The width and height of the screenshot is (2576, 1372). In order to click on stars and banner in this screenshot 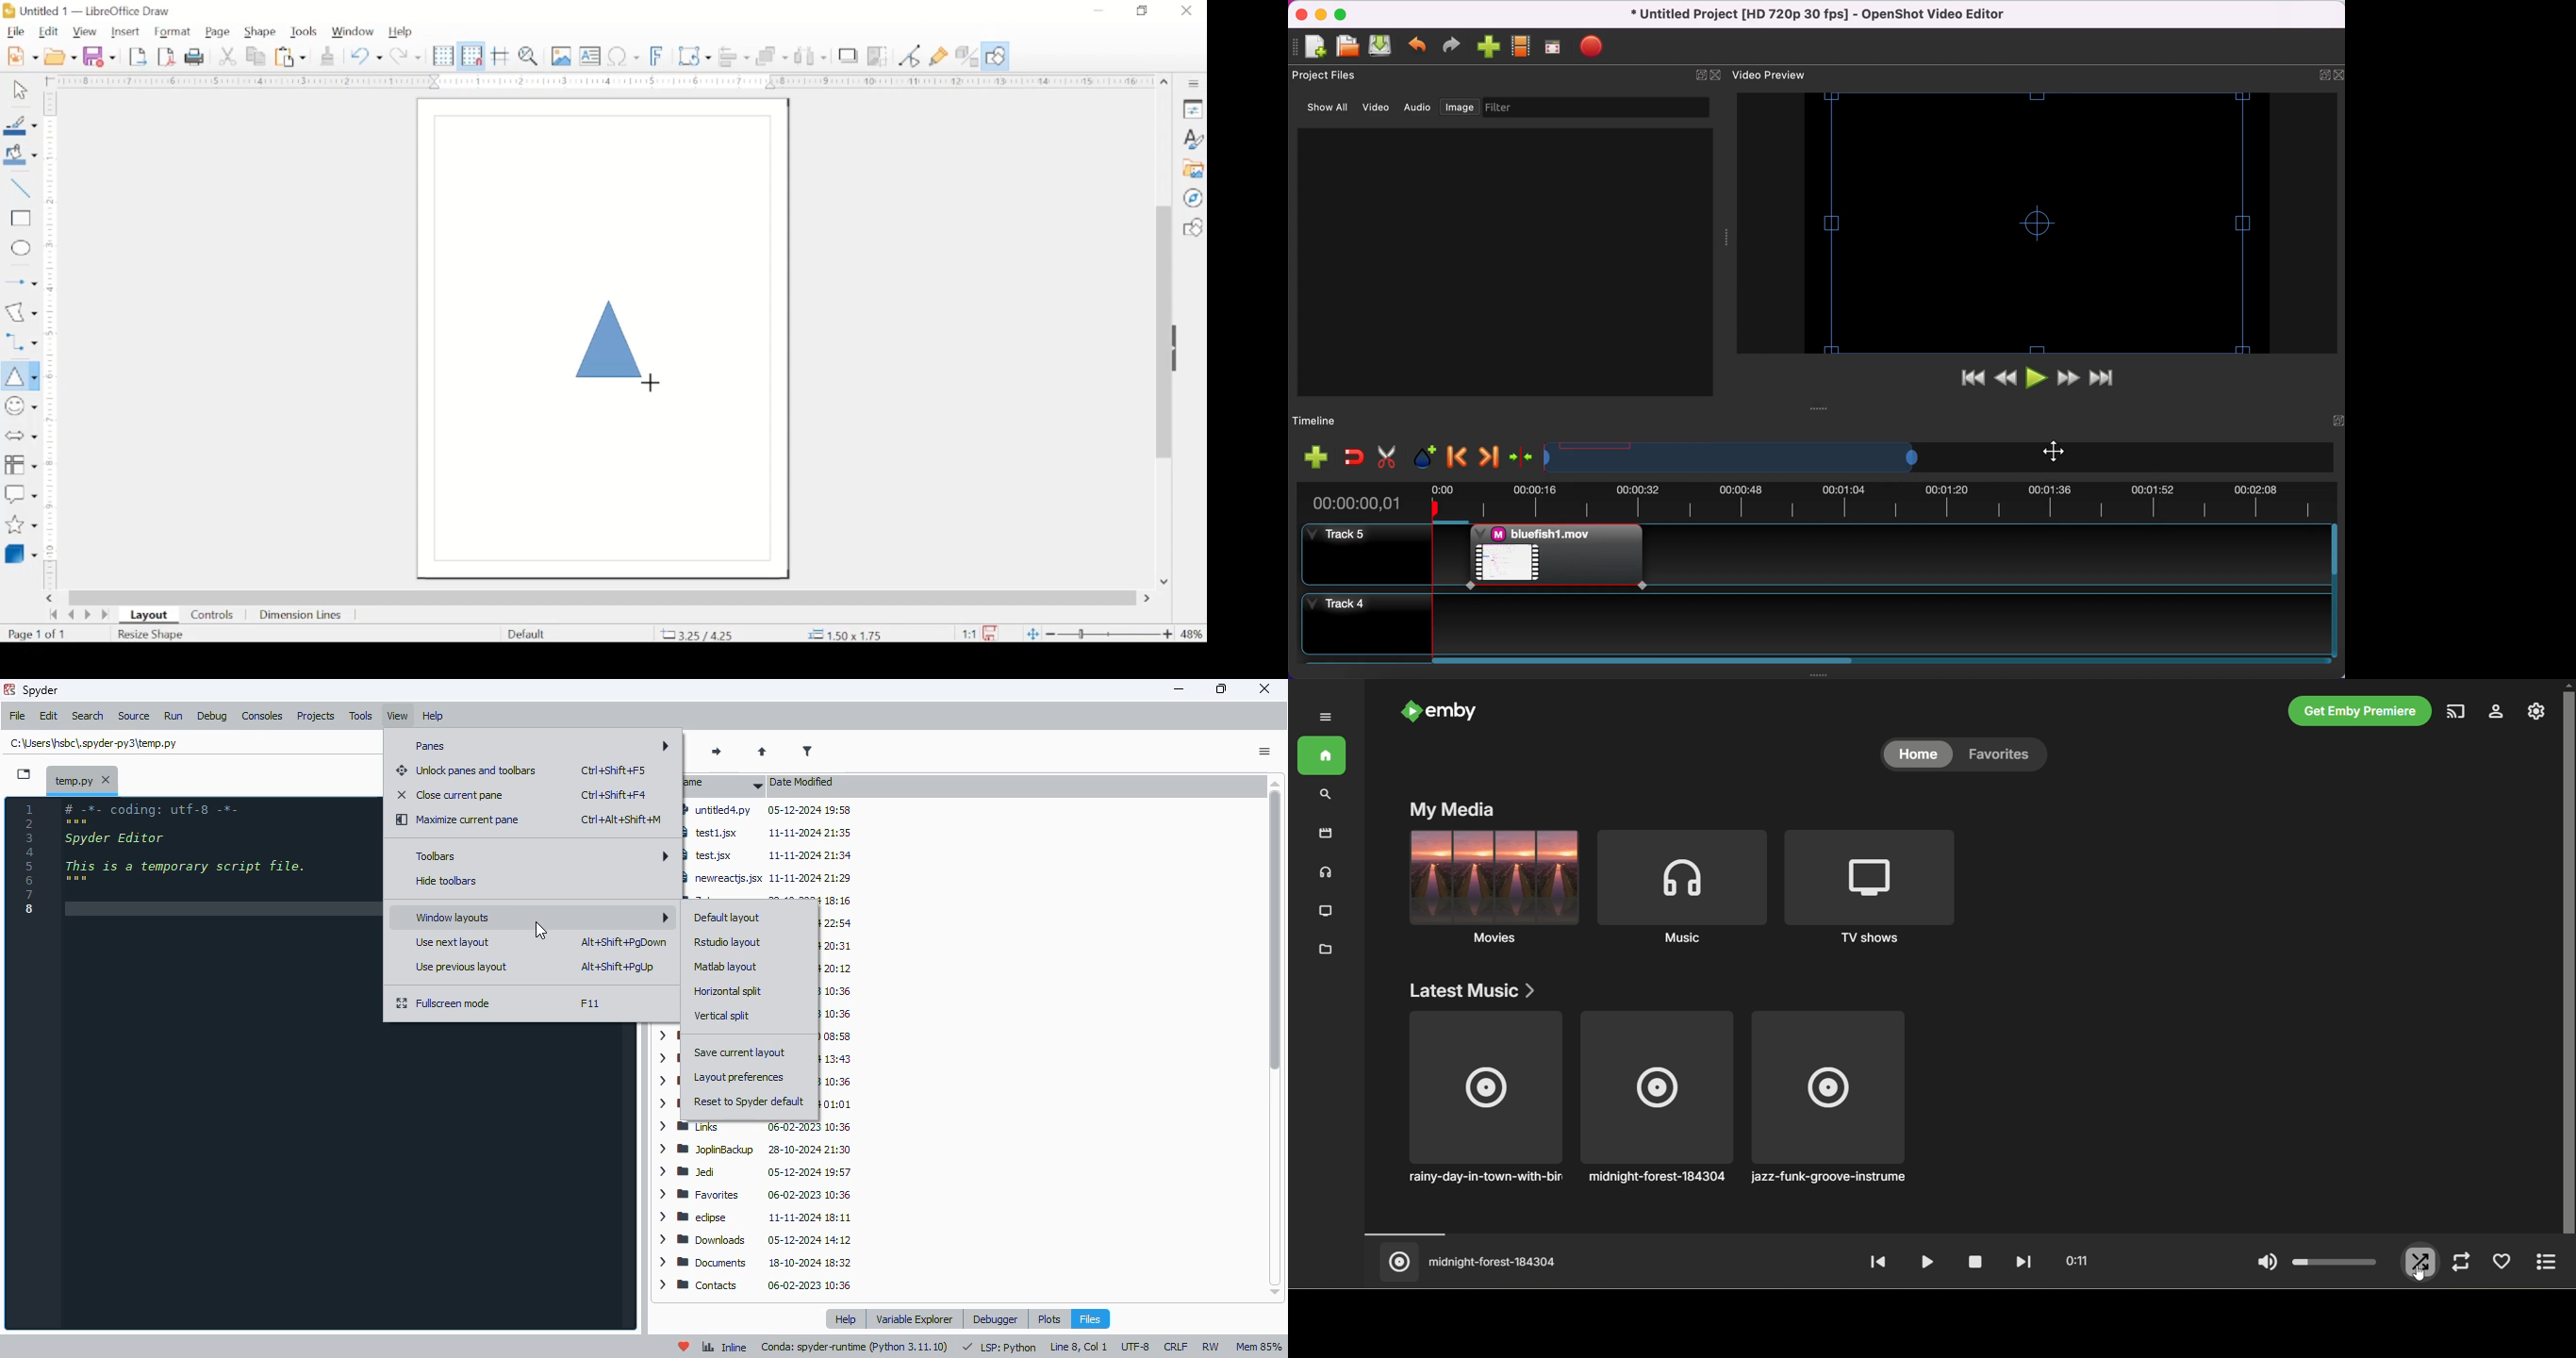, I will do `click(20, 524)`.